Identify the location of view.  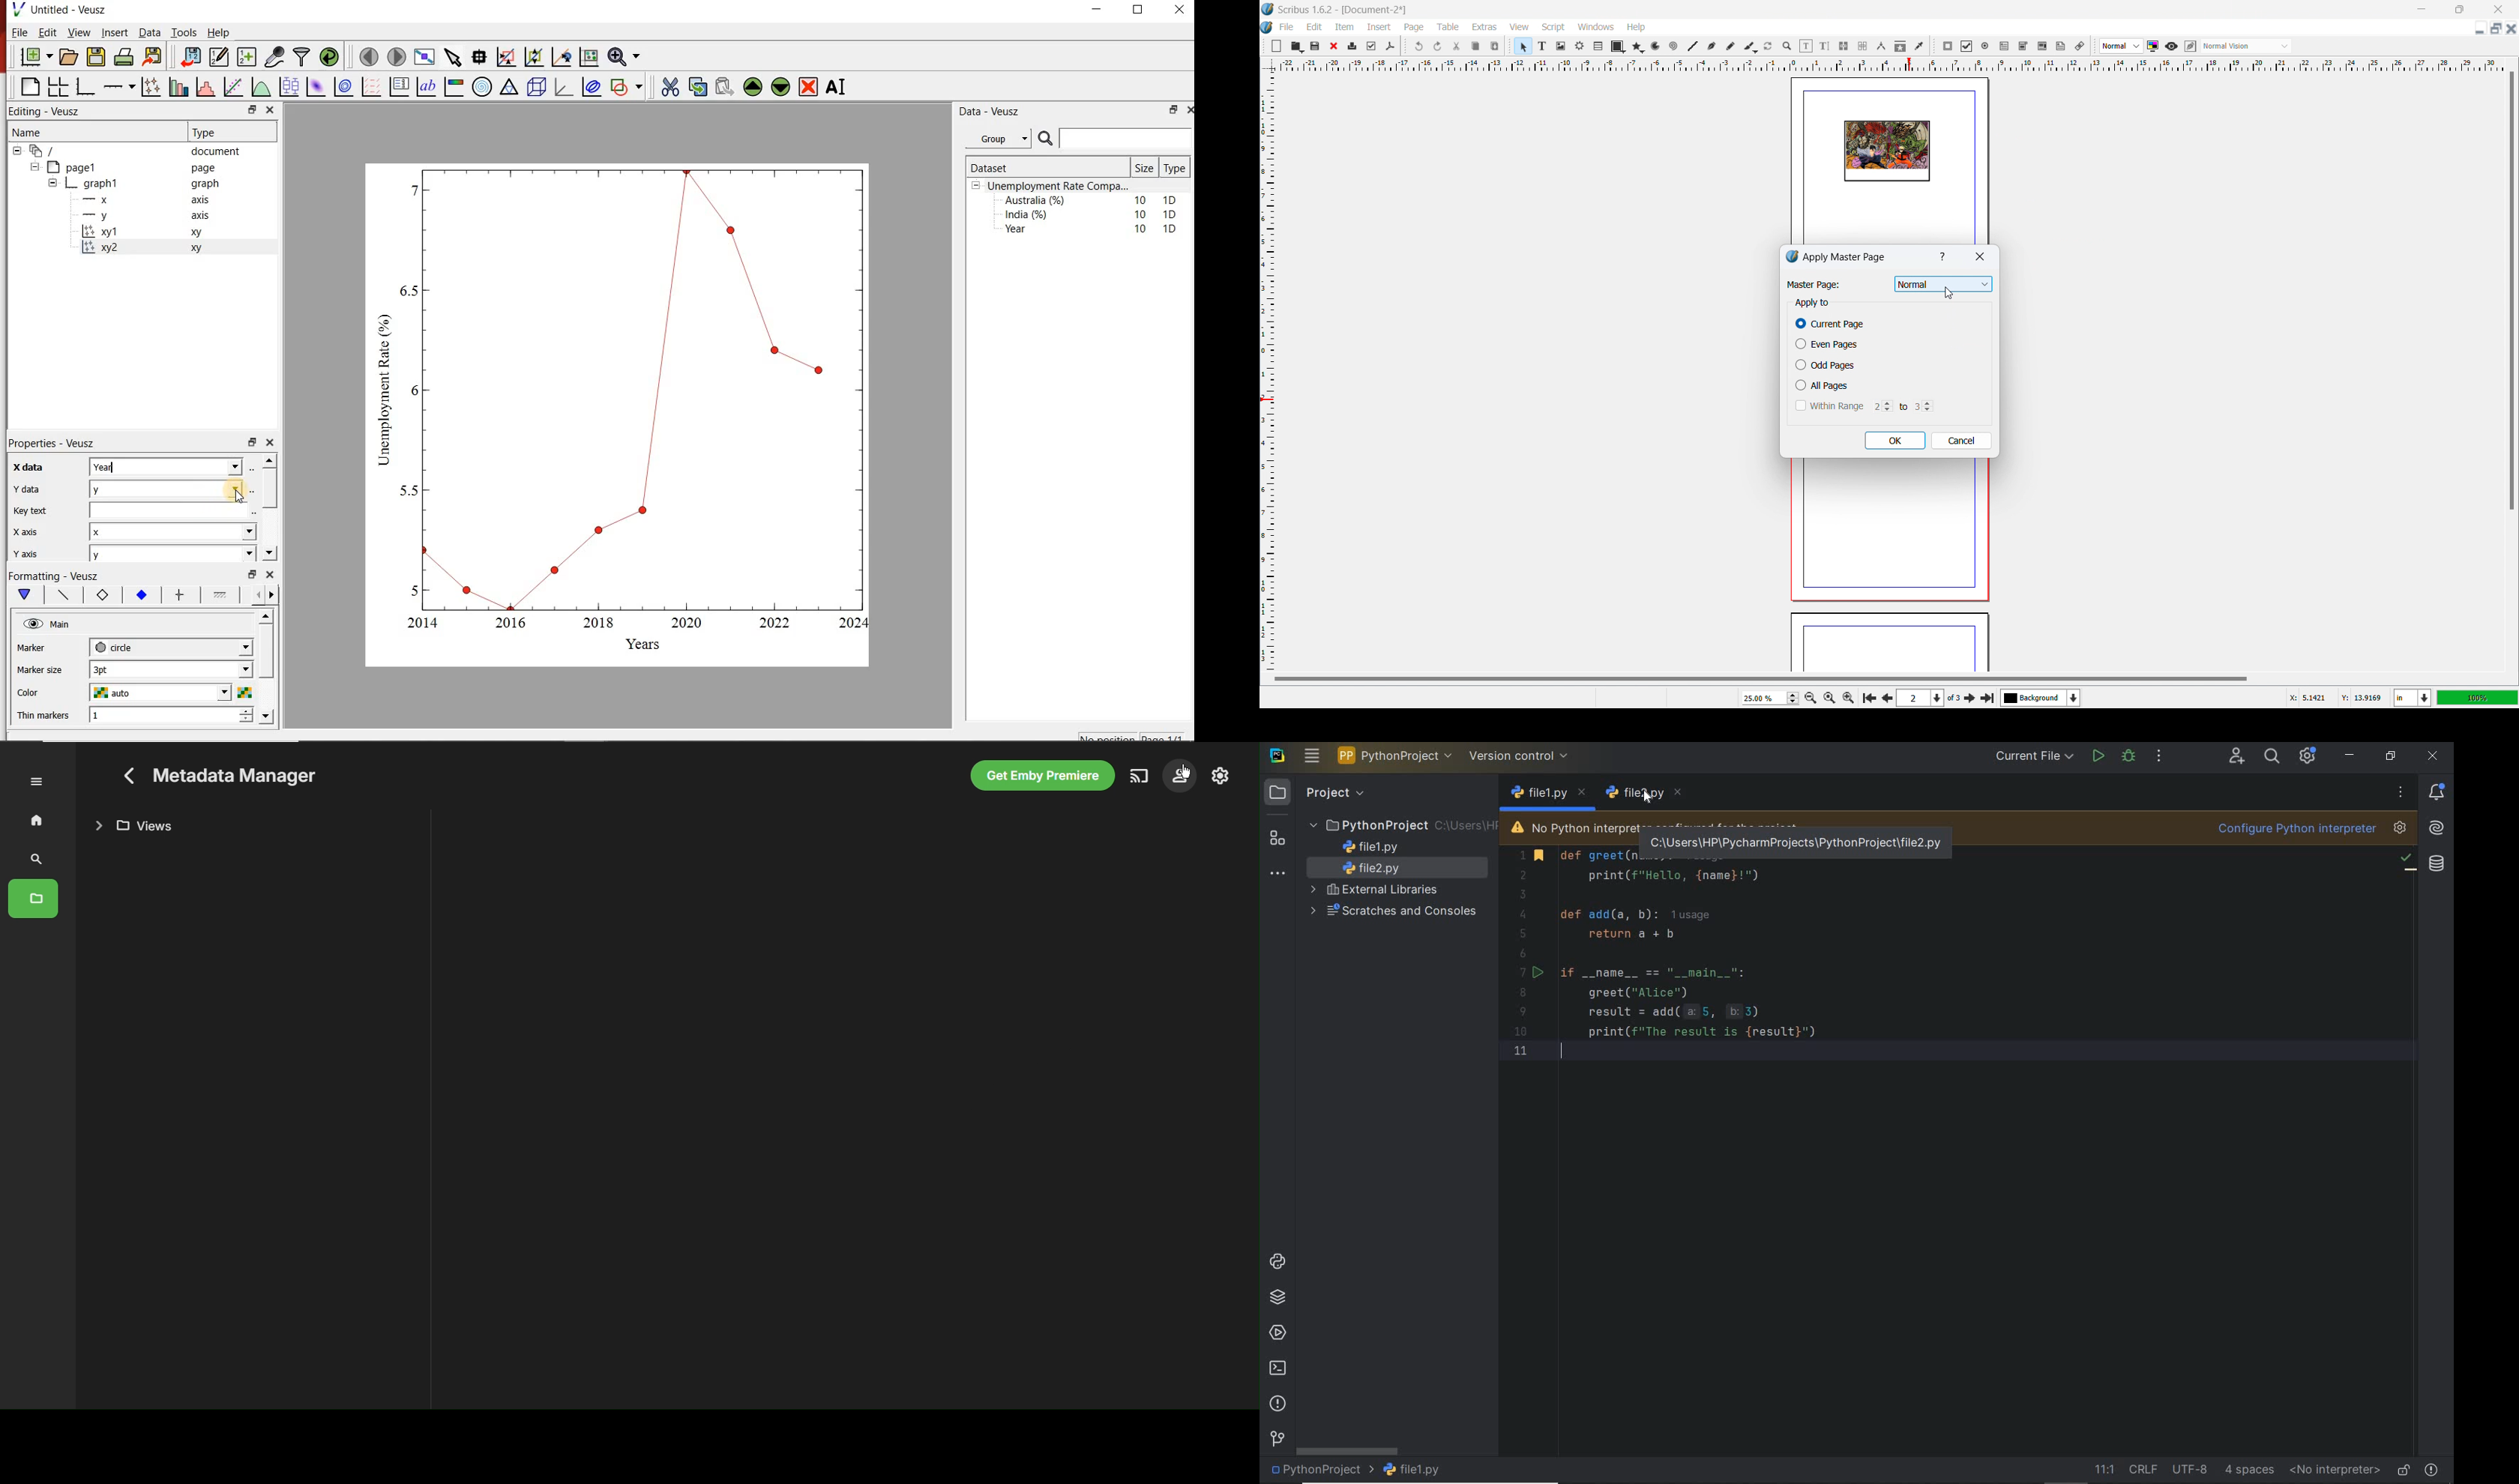
(1519, 28).